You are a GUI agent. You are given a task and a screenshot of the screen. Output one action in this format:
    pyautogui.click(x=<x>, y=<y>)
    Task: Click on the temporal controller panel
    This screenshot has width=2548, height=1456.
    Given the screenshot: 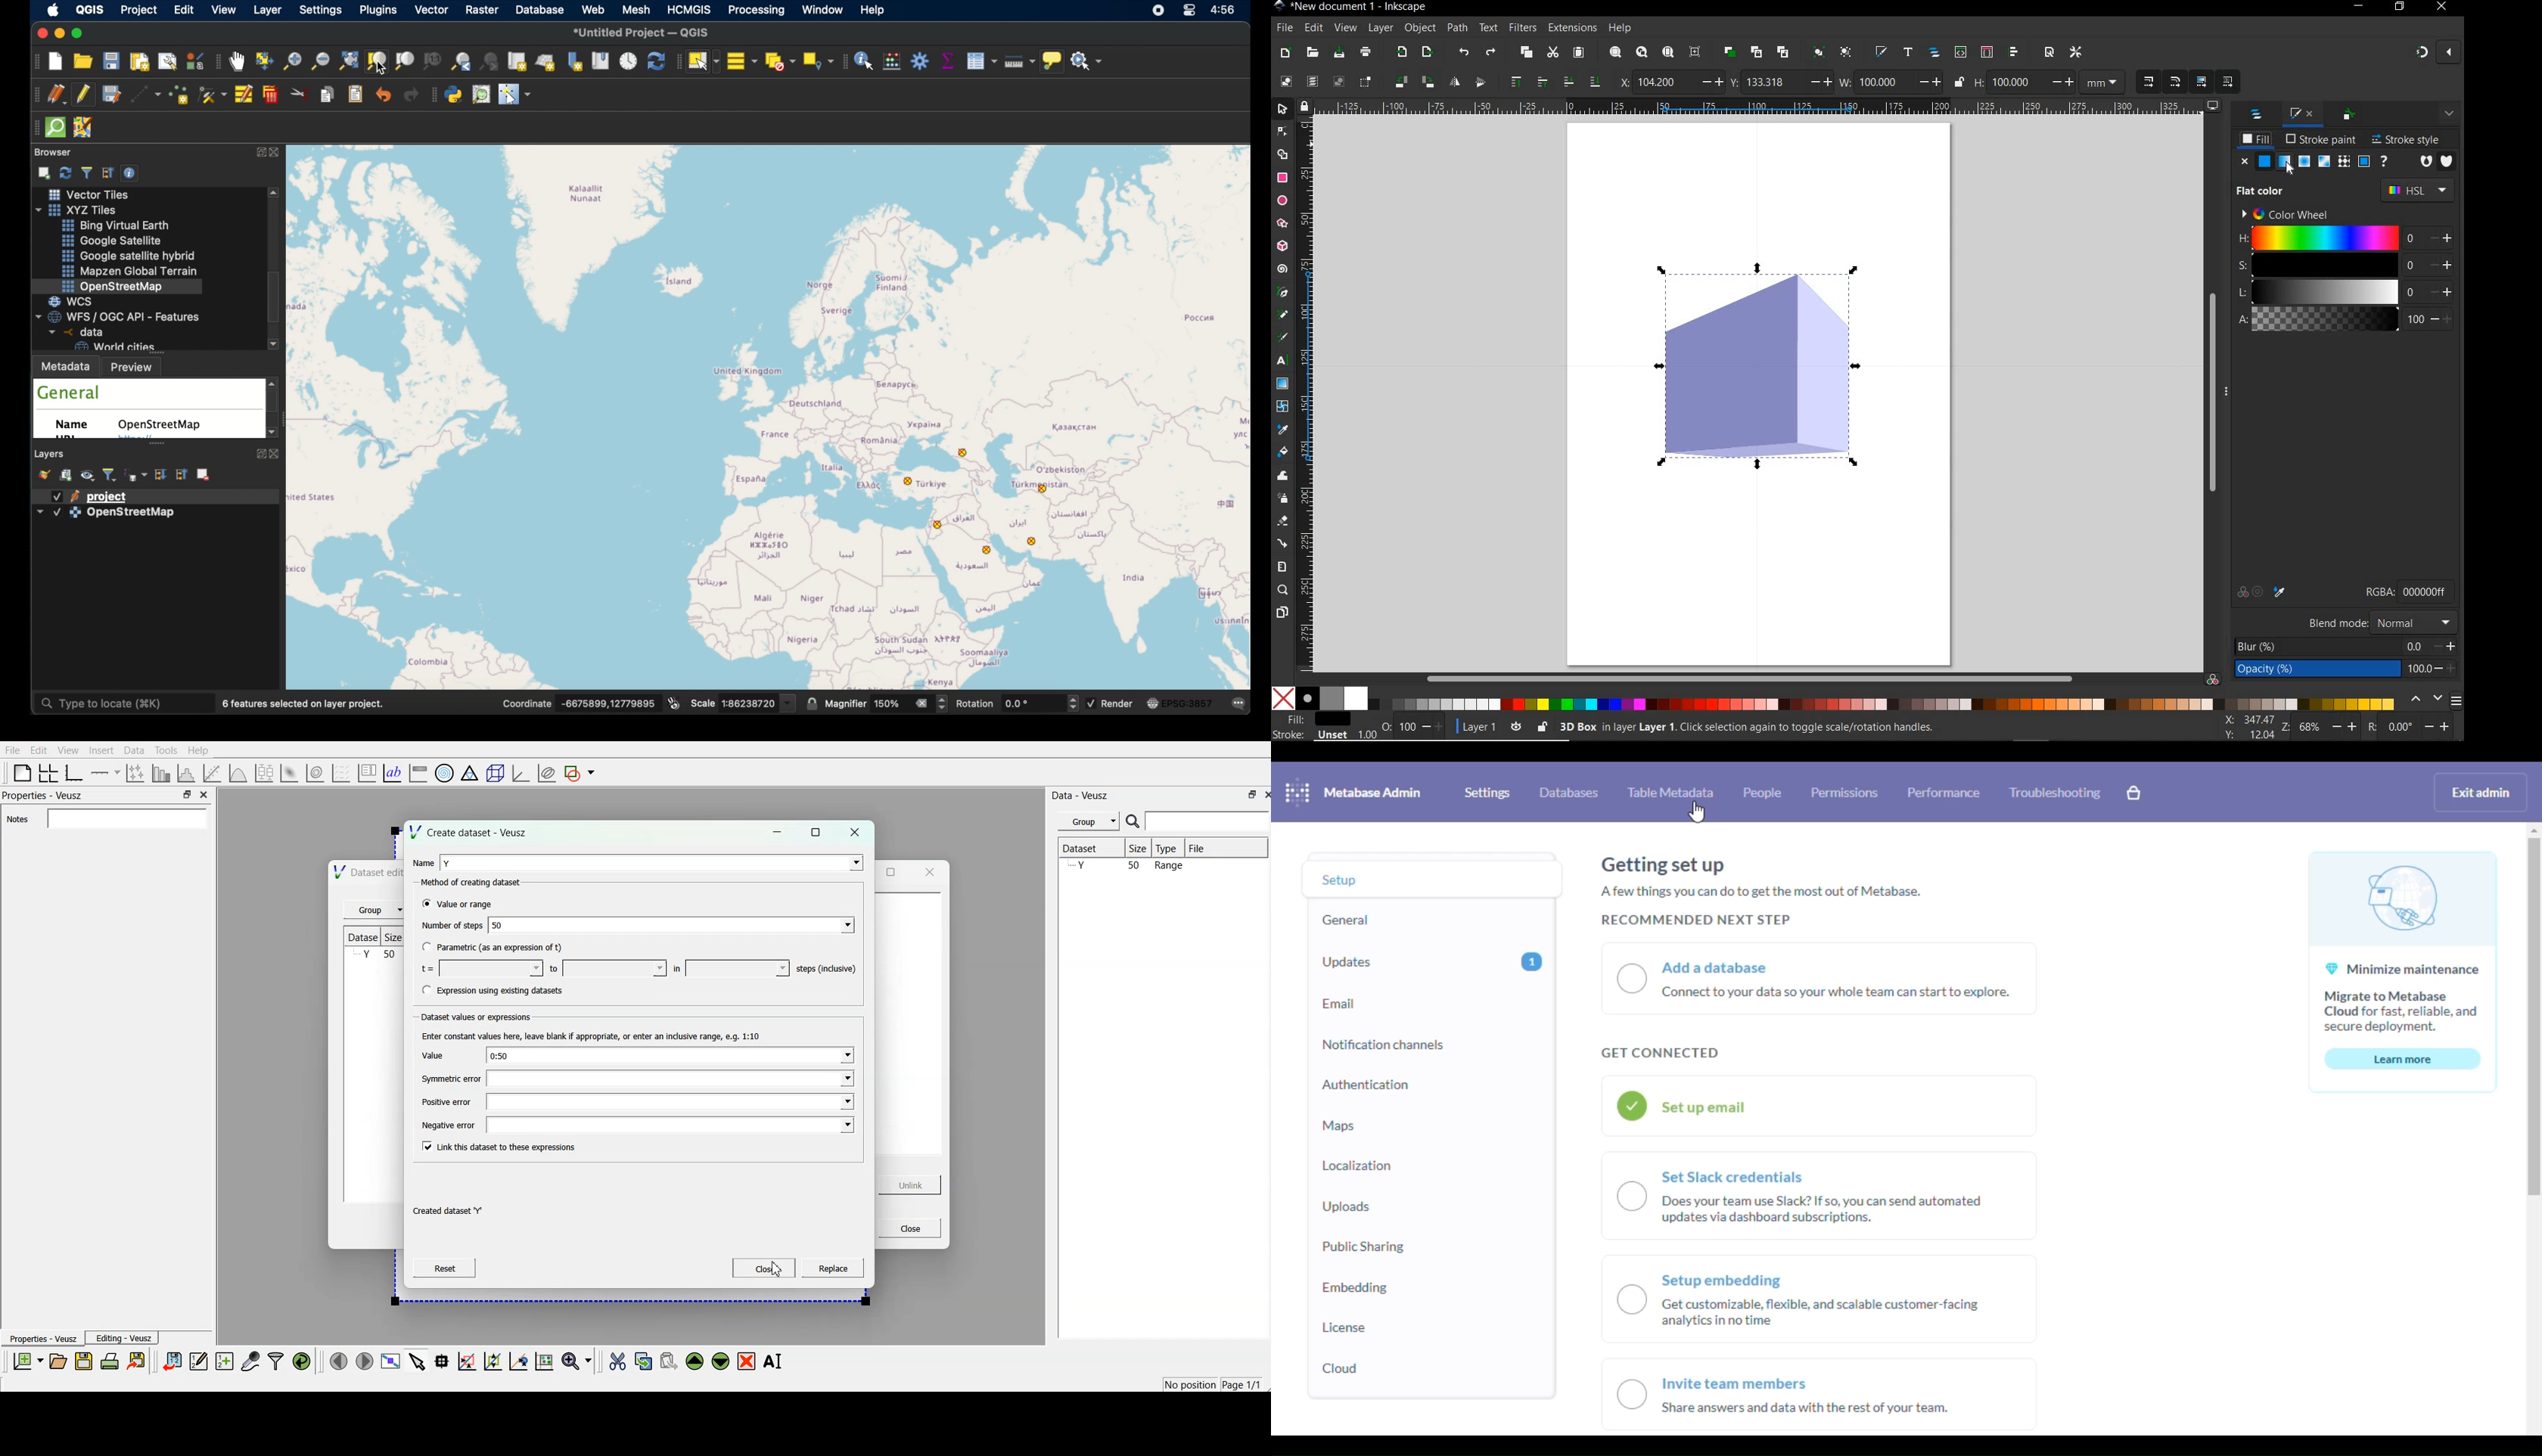 What is the action you would take?
    pyautogui.click(x=628, y=60)
    